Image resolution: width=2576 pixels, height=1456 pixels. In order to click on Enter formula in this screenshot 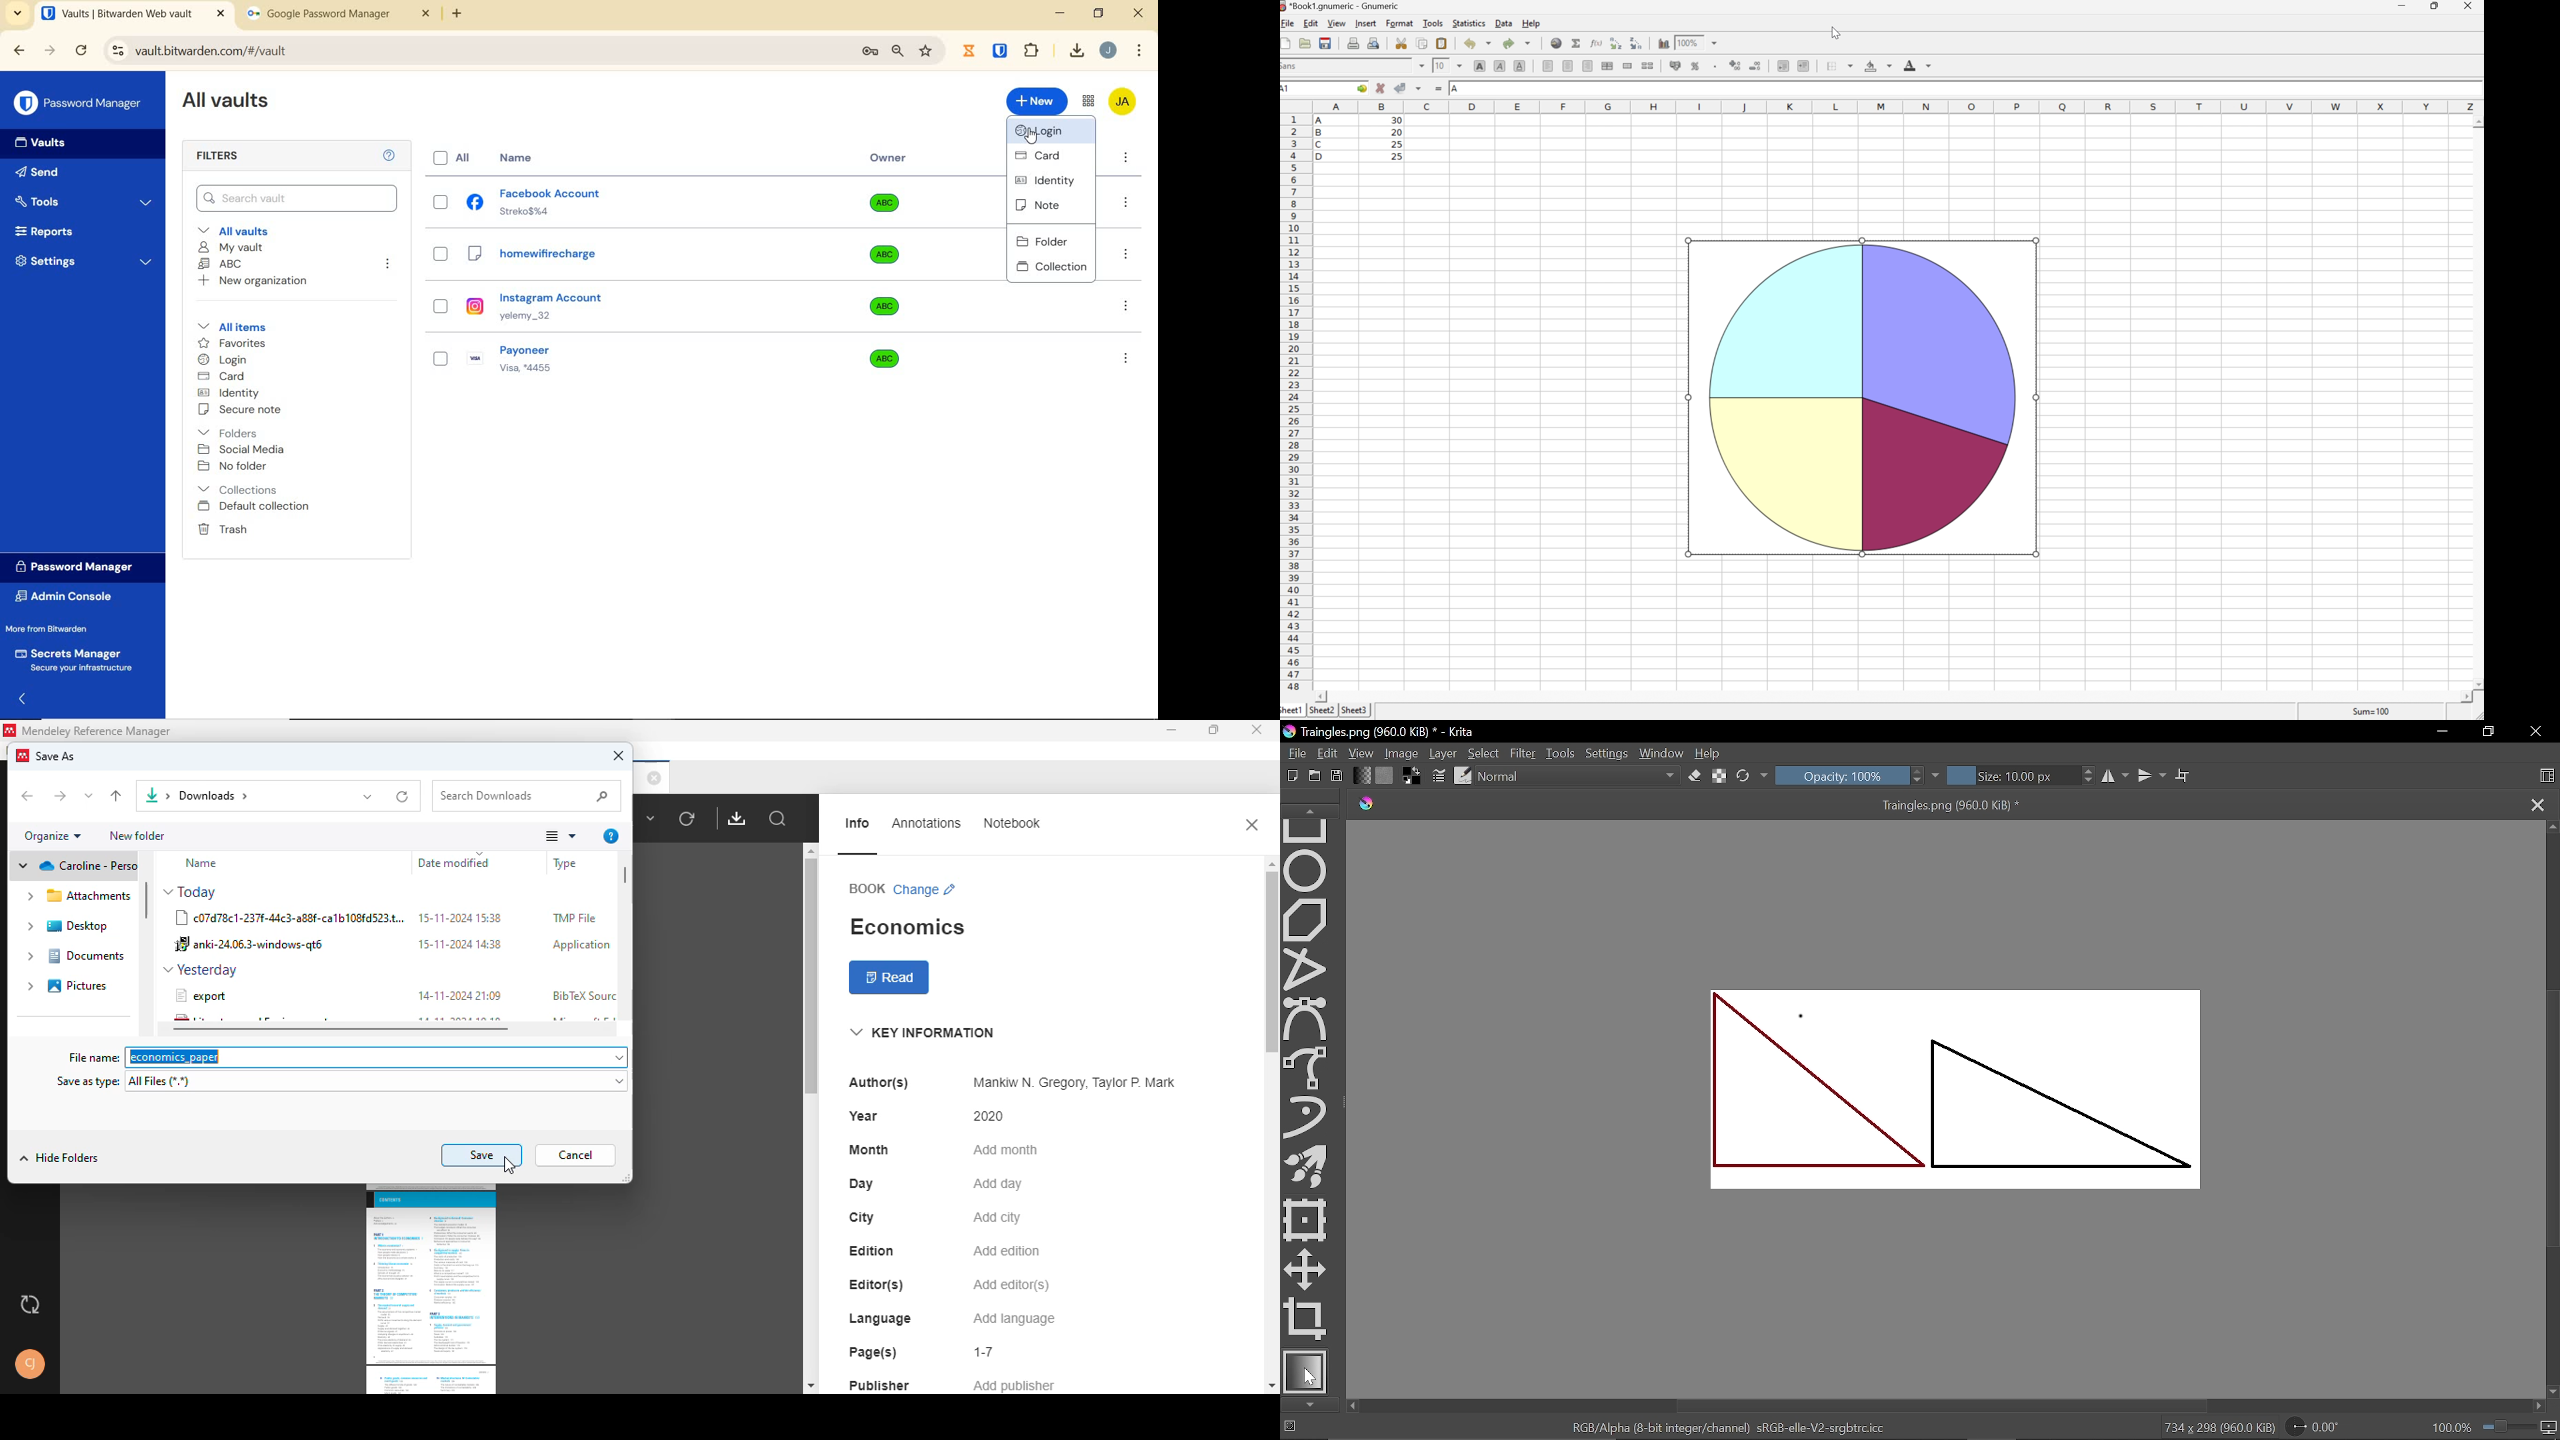, I will do `click(1438, 88)`.